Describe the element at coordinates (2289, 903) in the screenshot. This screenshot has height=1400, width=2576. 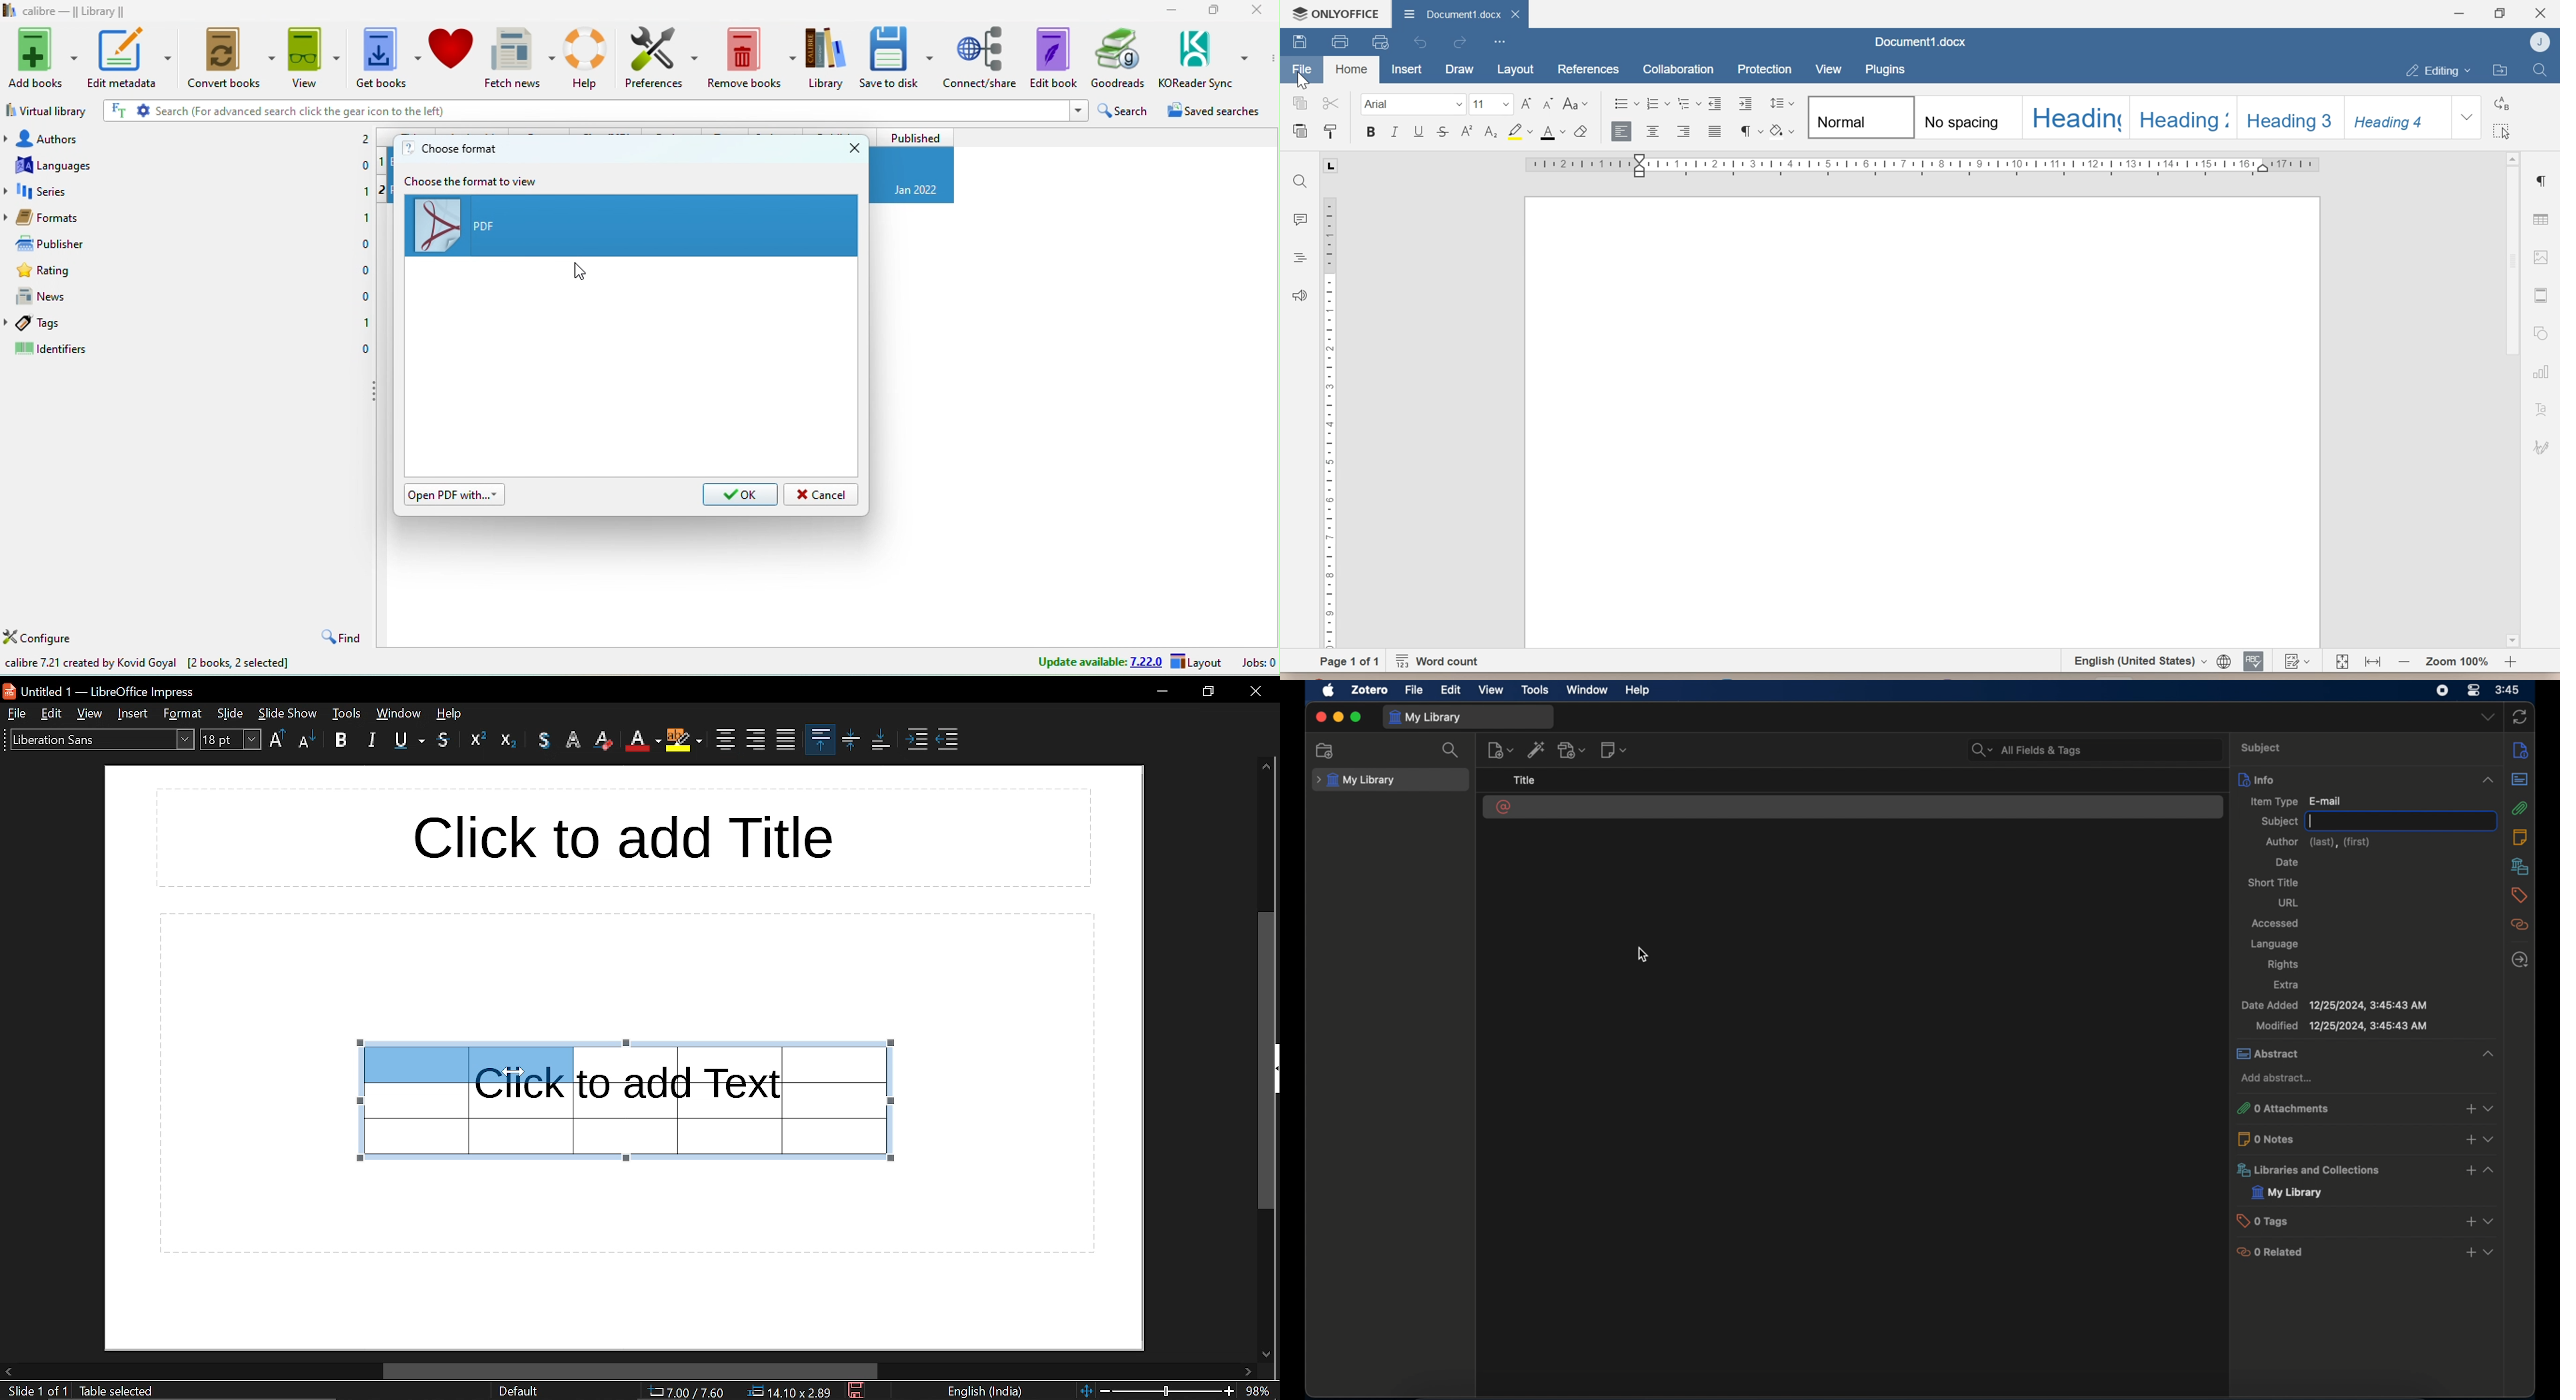
I see `url` at that location.